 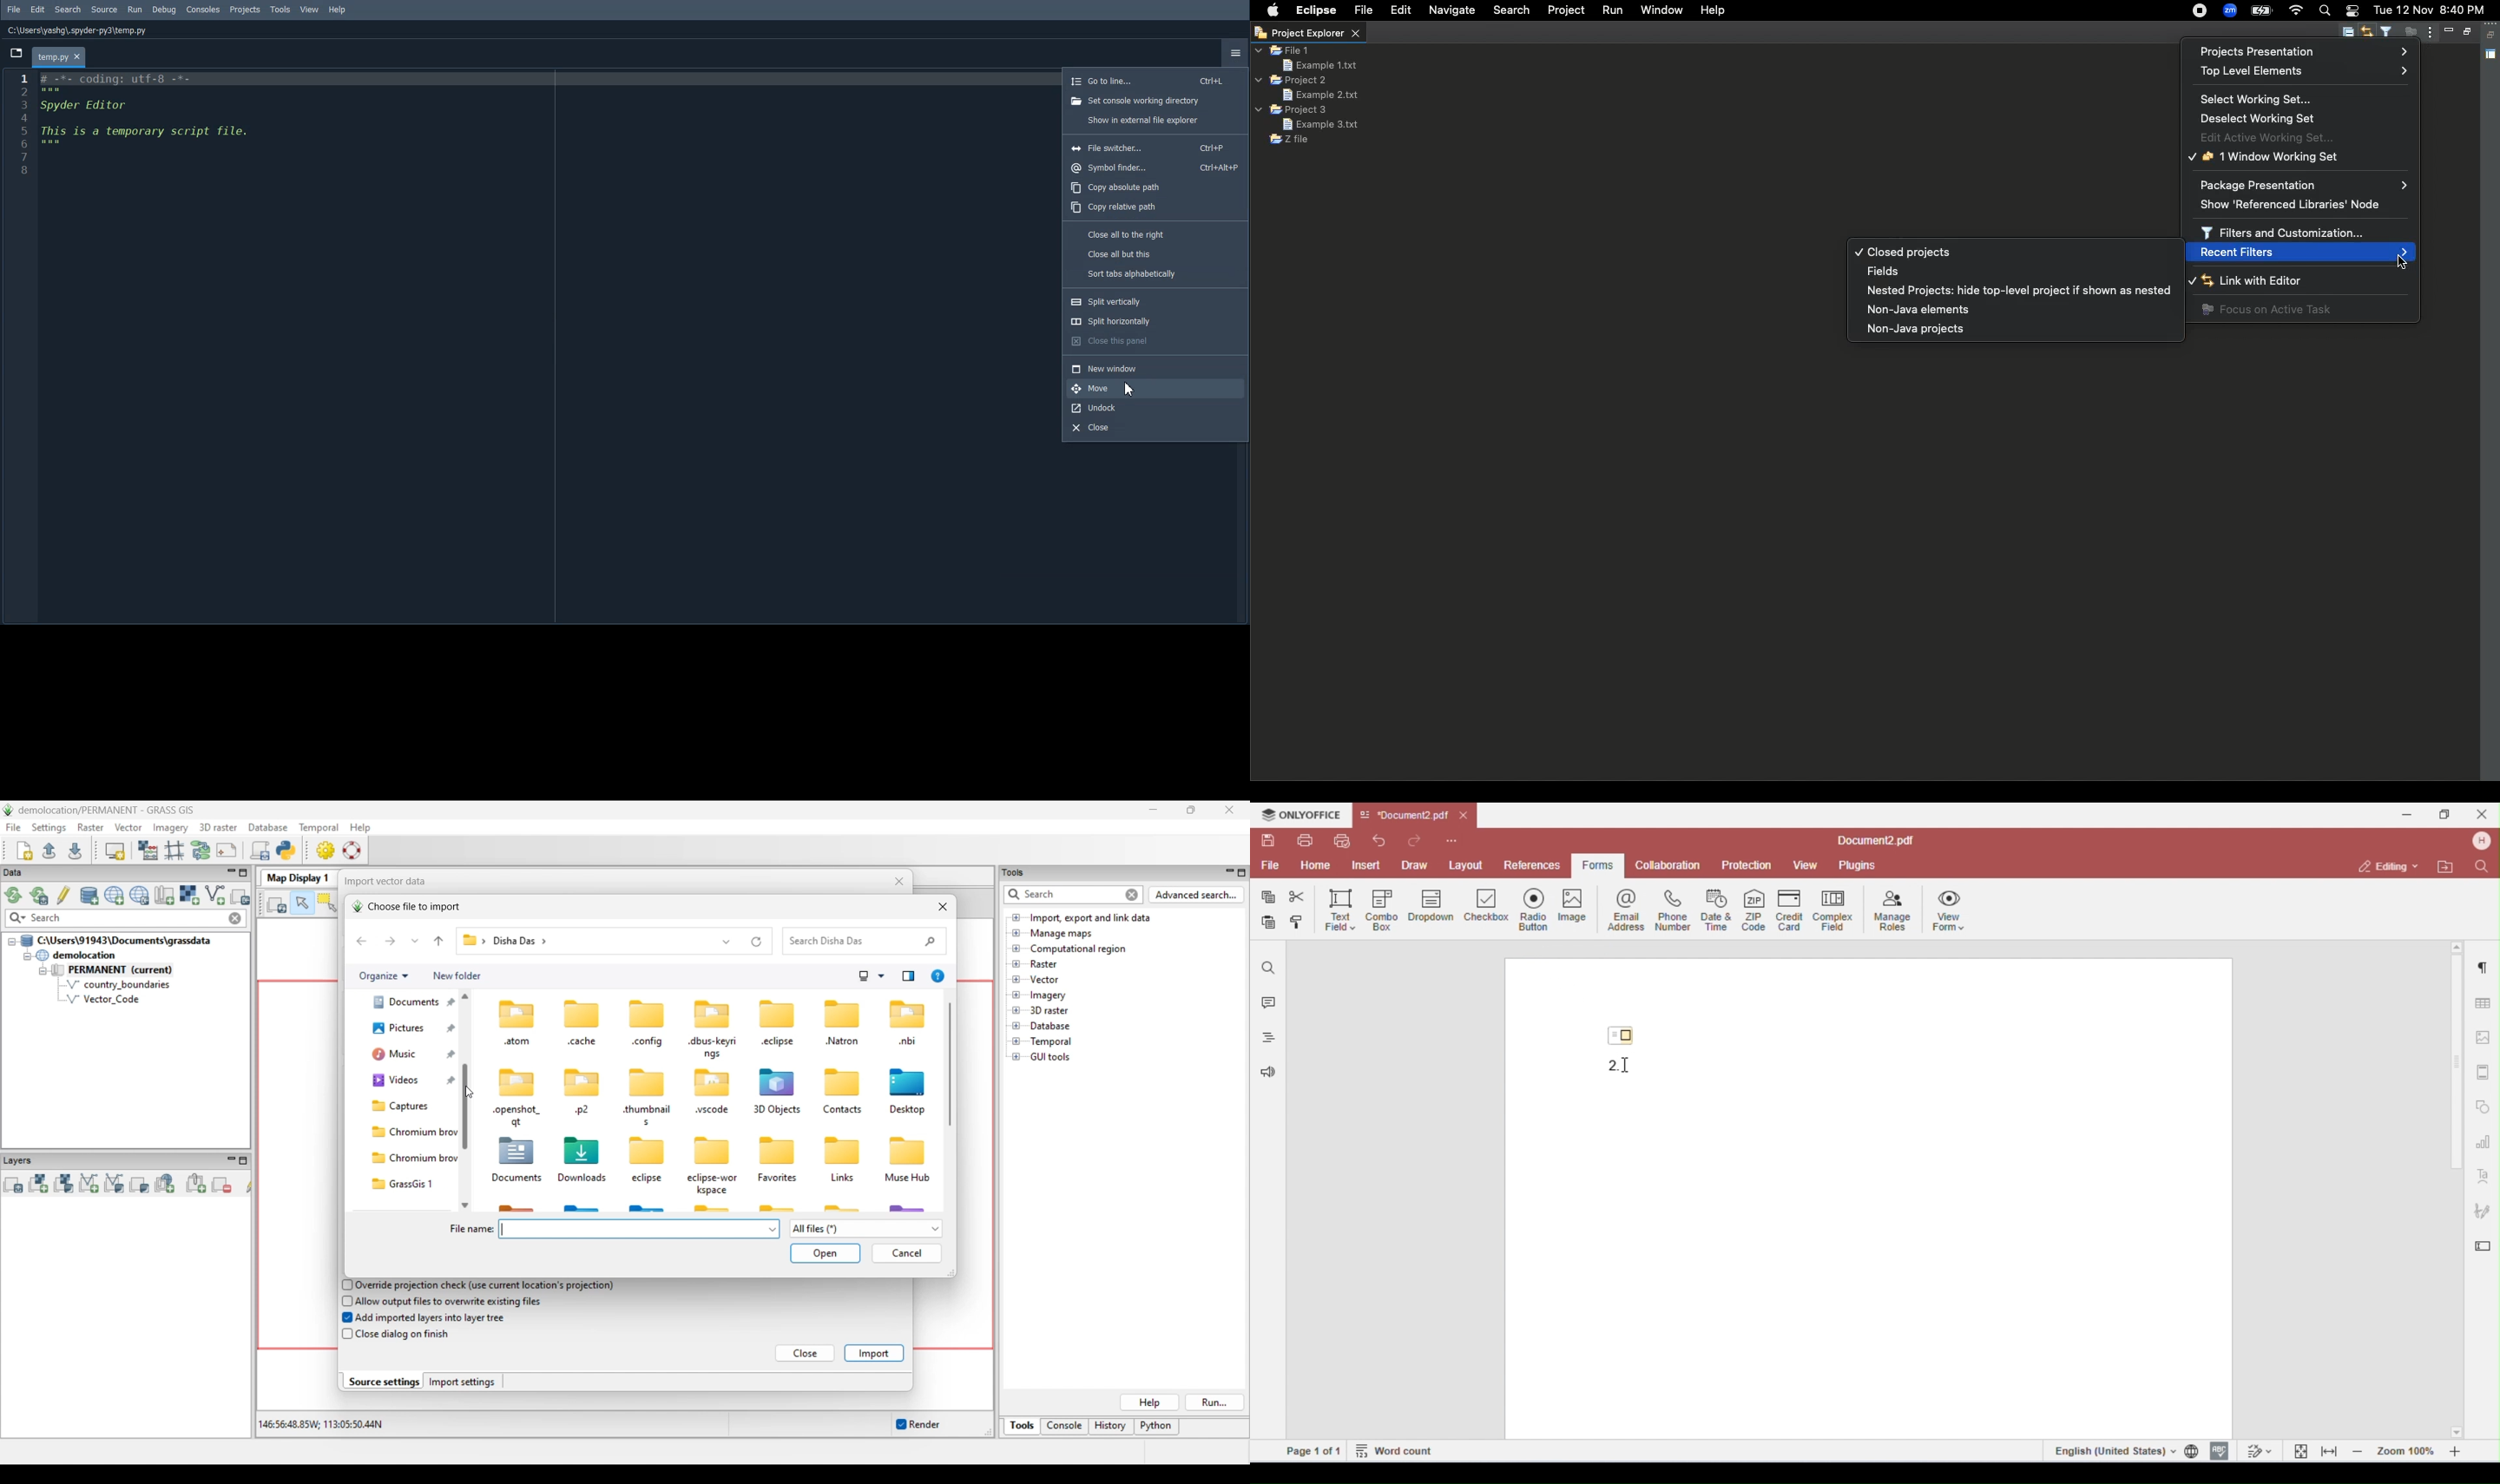 I want to click on temp.py, so click(x=58, y=58).